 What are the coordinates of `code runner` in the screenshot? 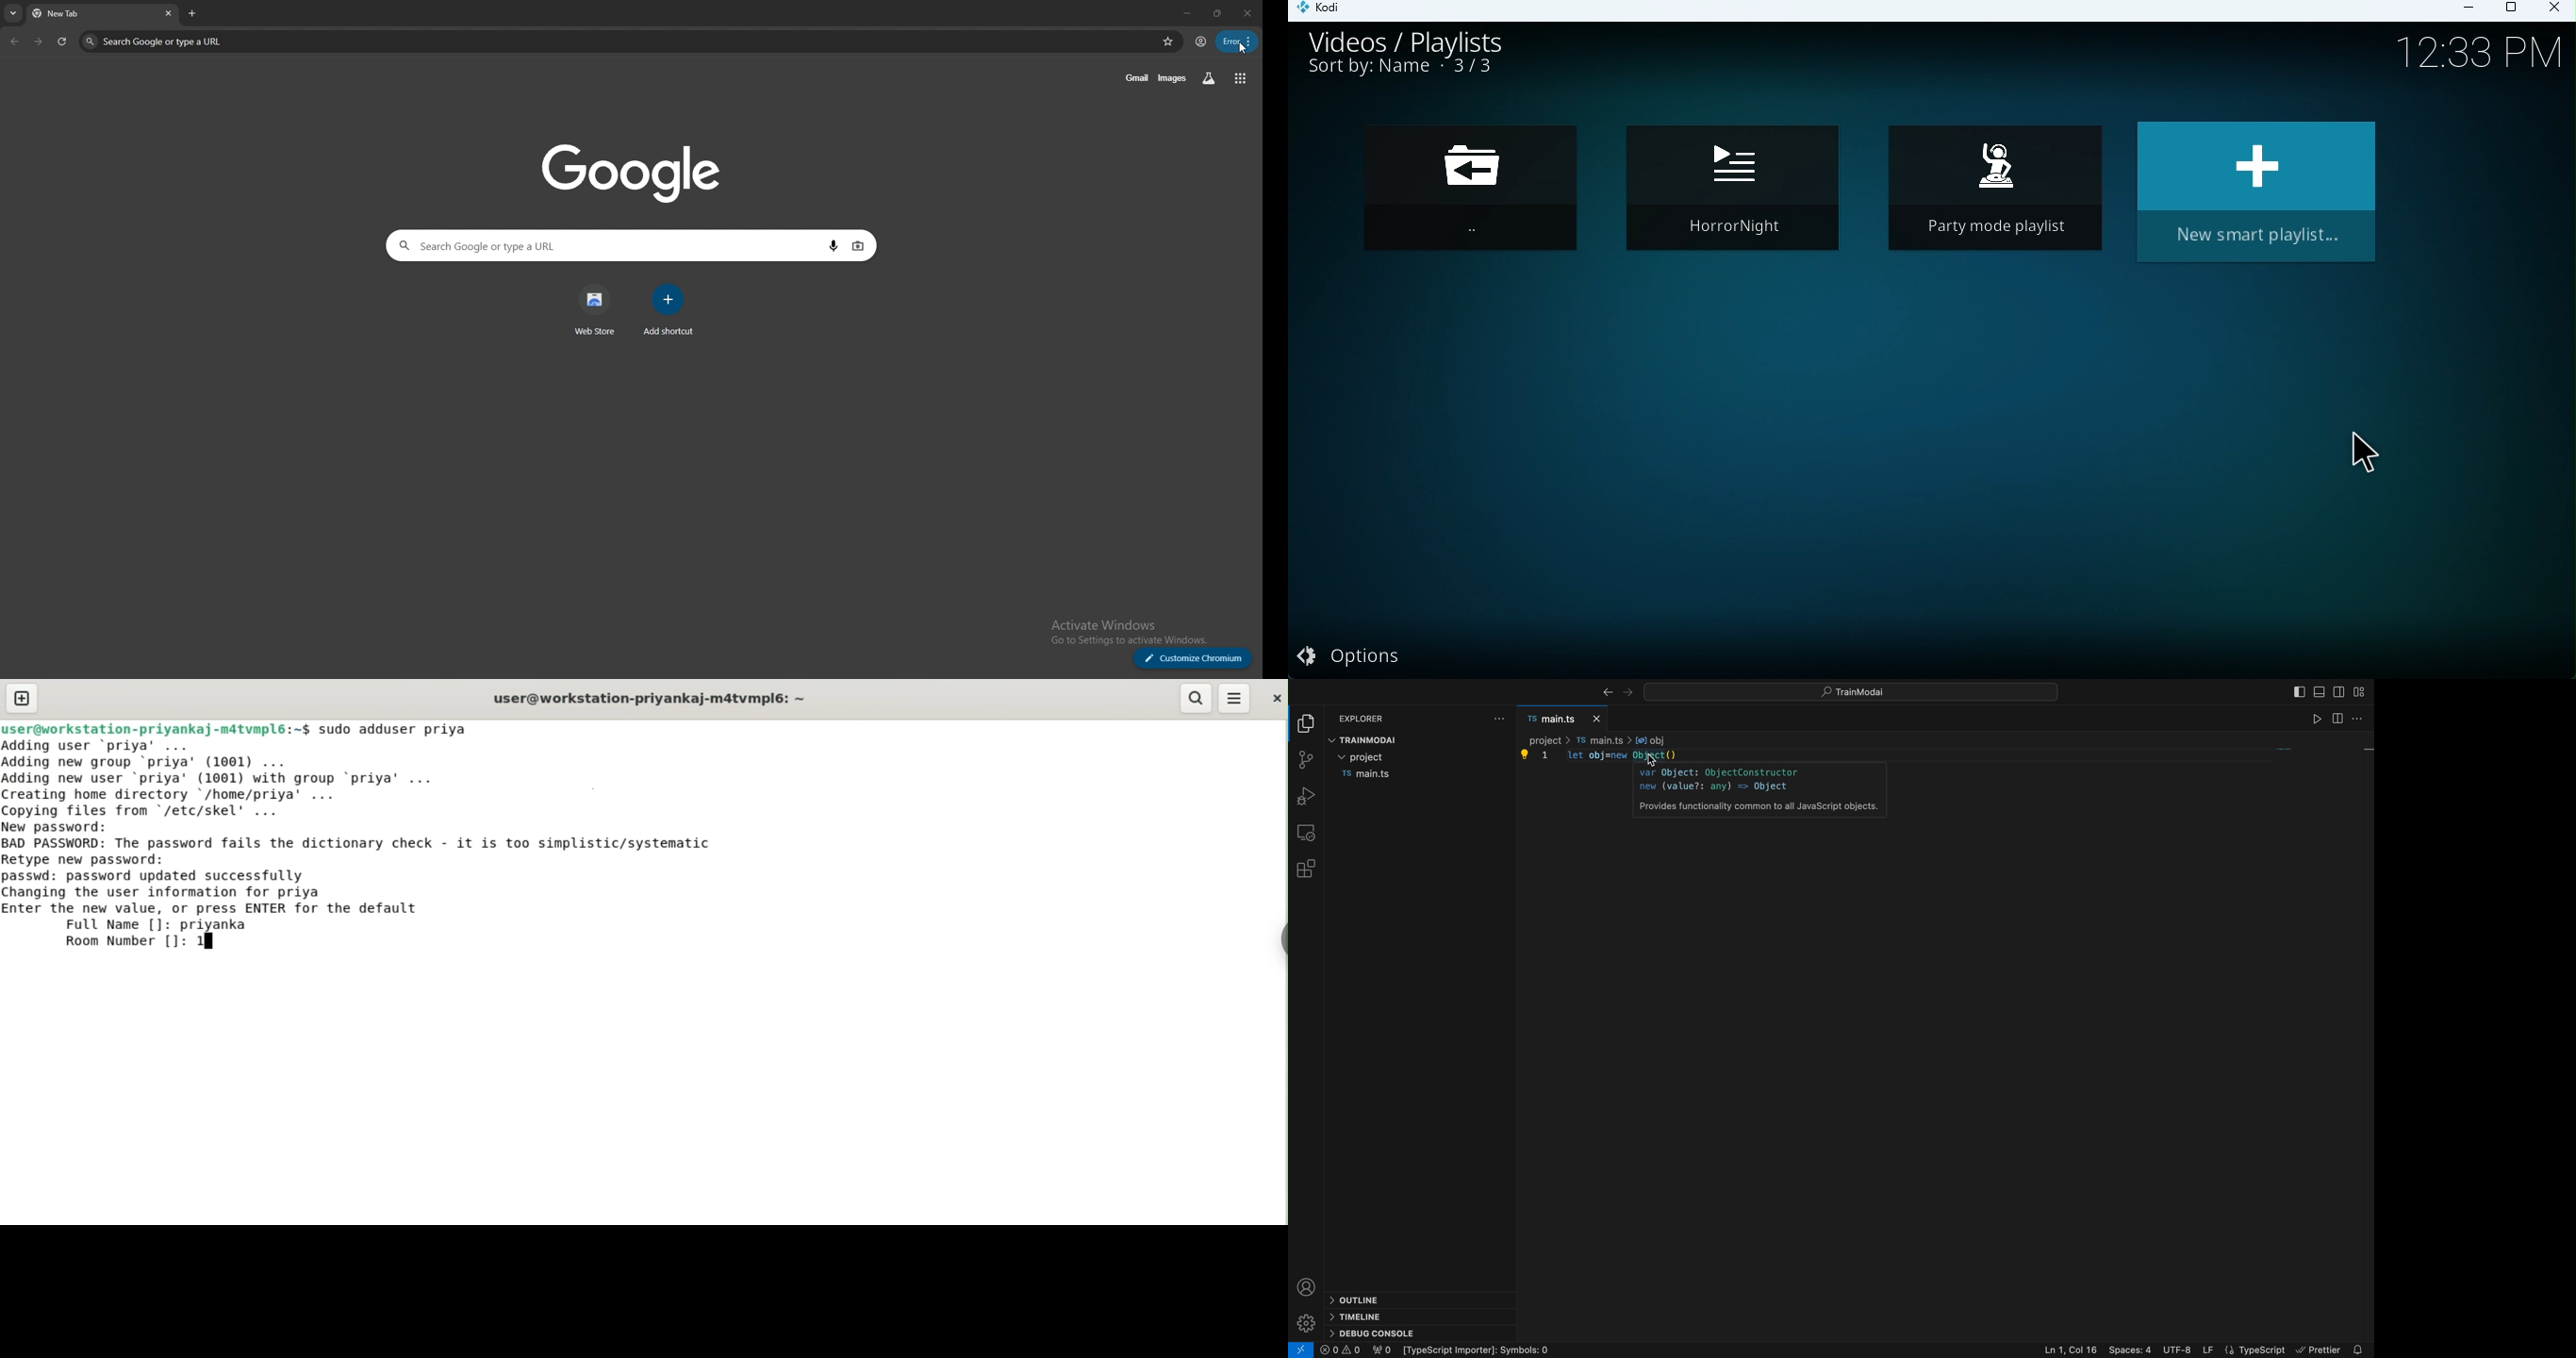 It's located at (2361, 718).